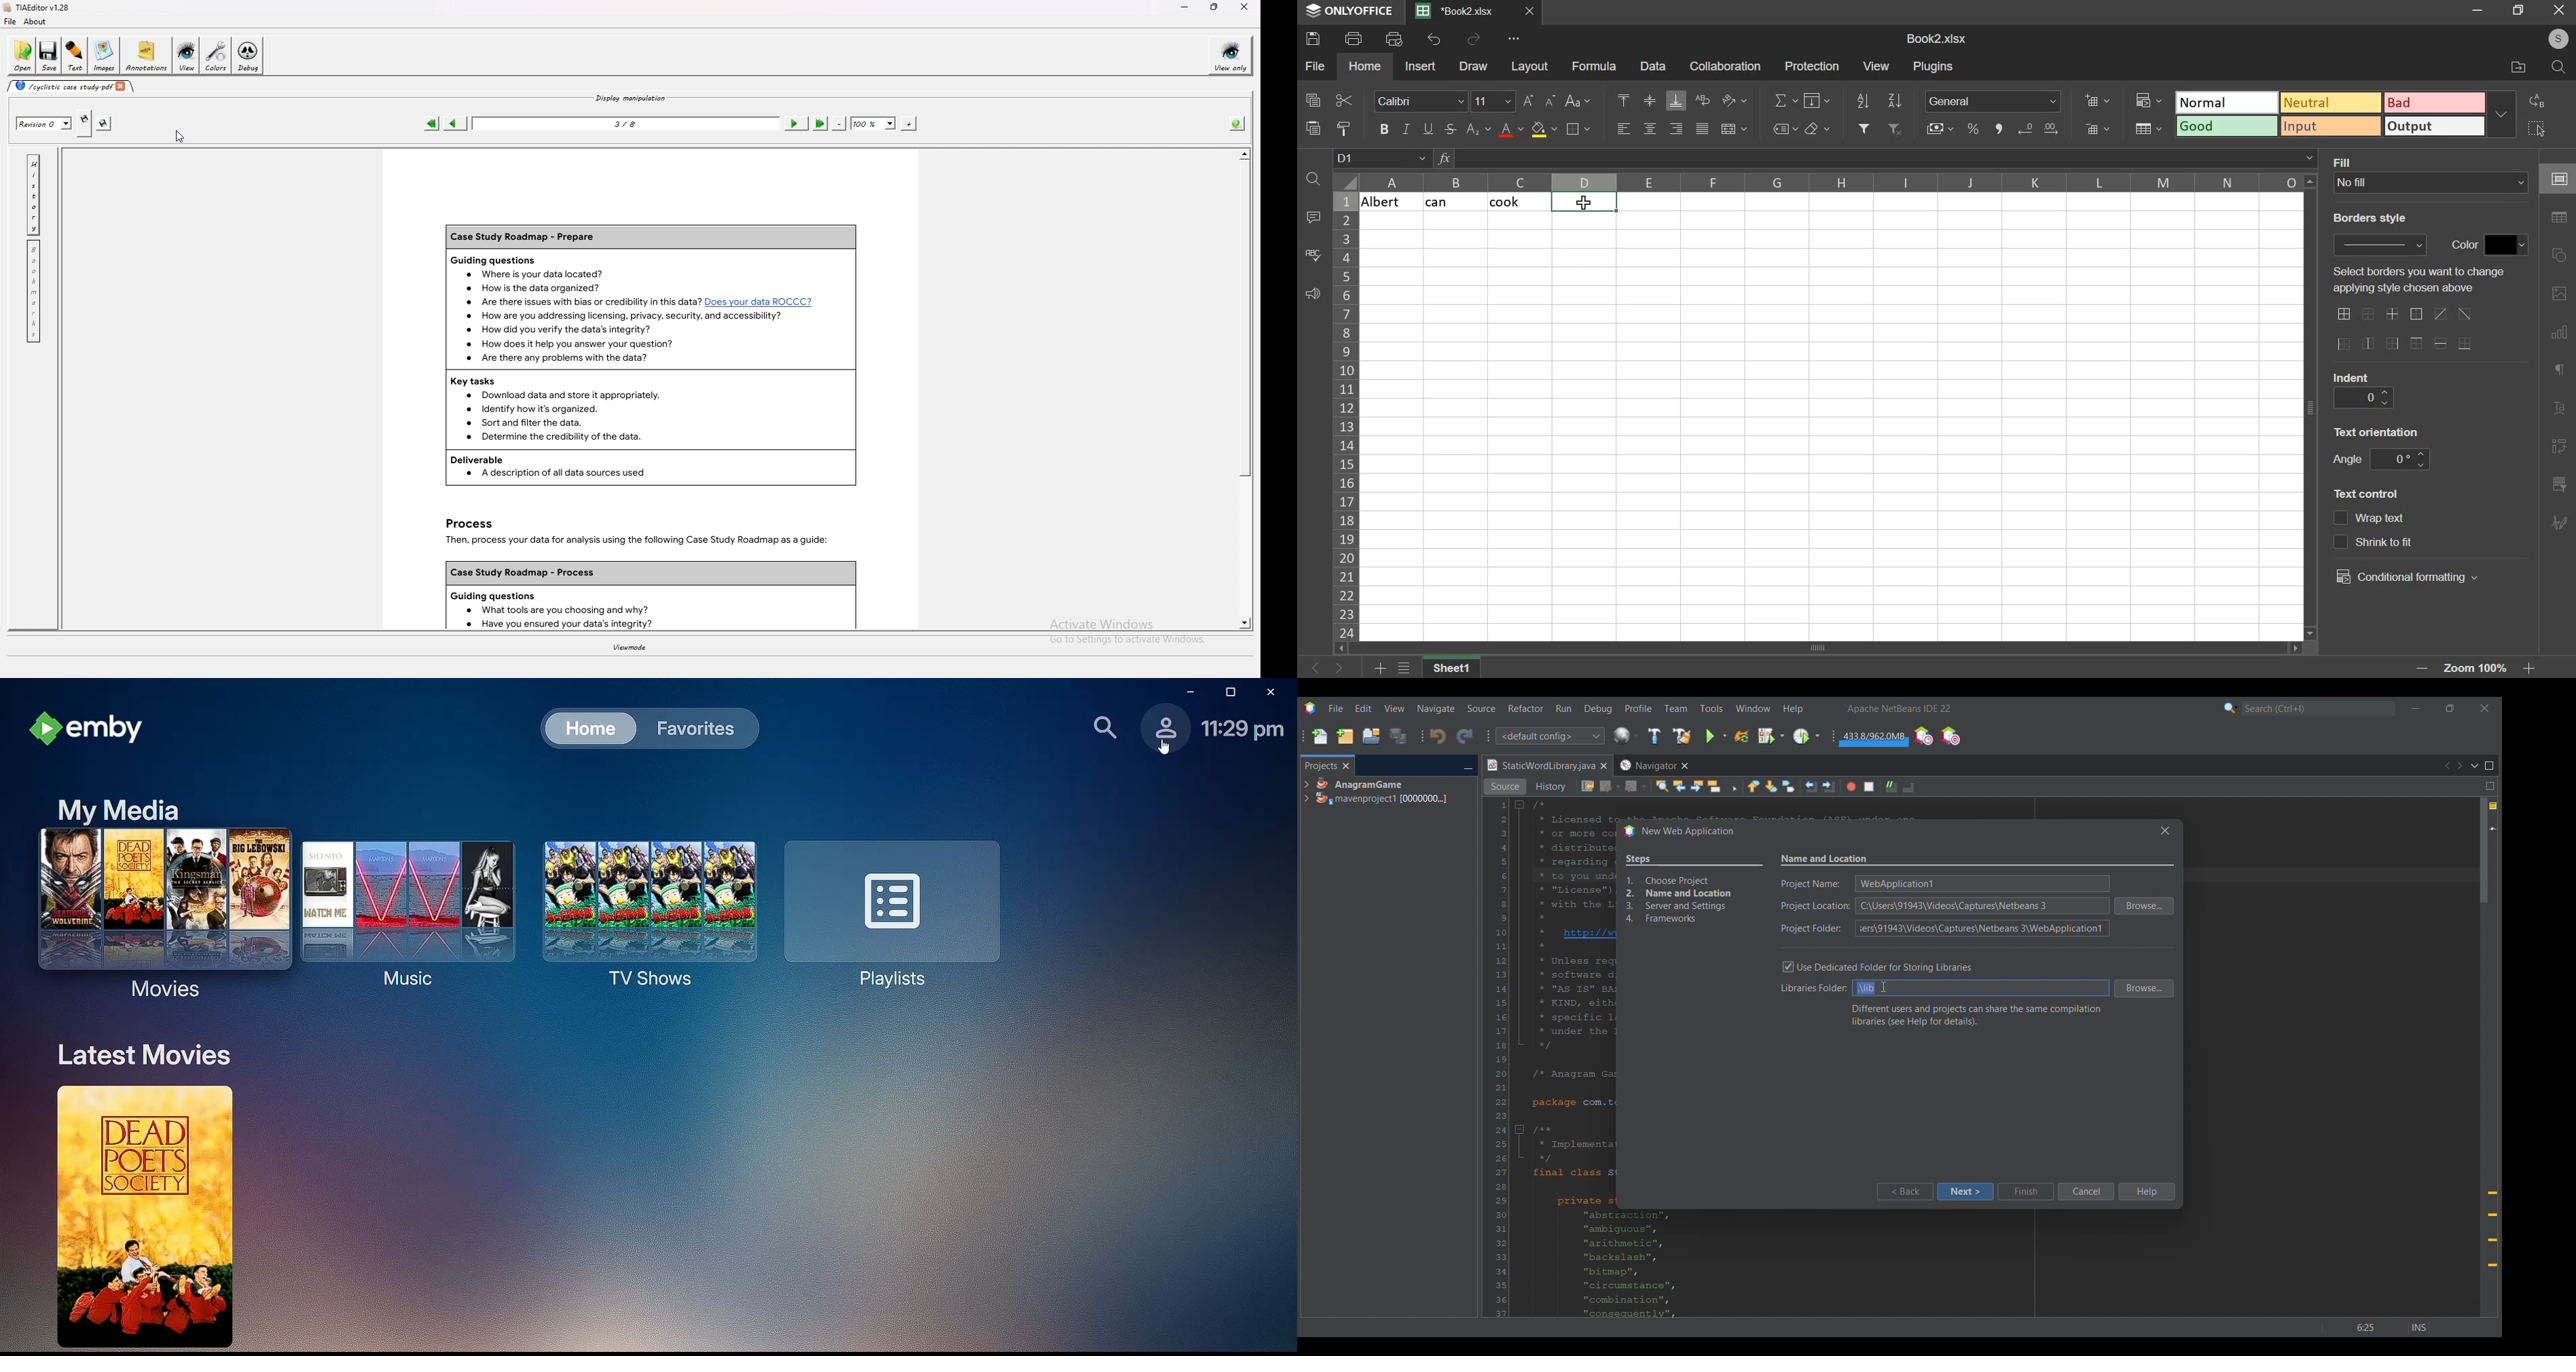 The height and width of the screenshot is (1372, 2576). Describe the element at coordinates (1530, 67) in the screenshot. I see `layout` at that location.